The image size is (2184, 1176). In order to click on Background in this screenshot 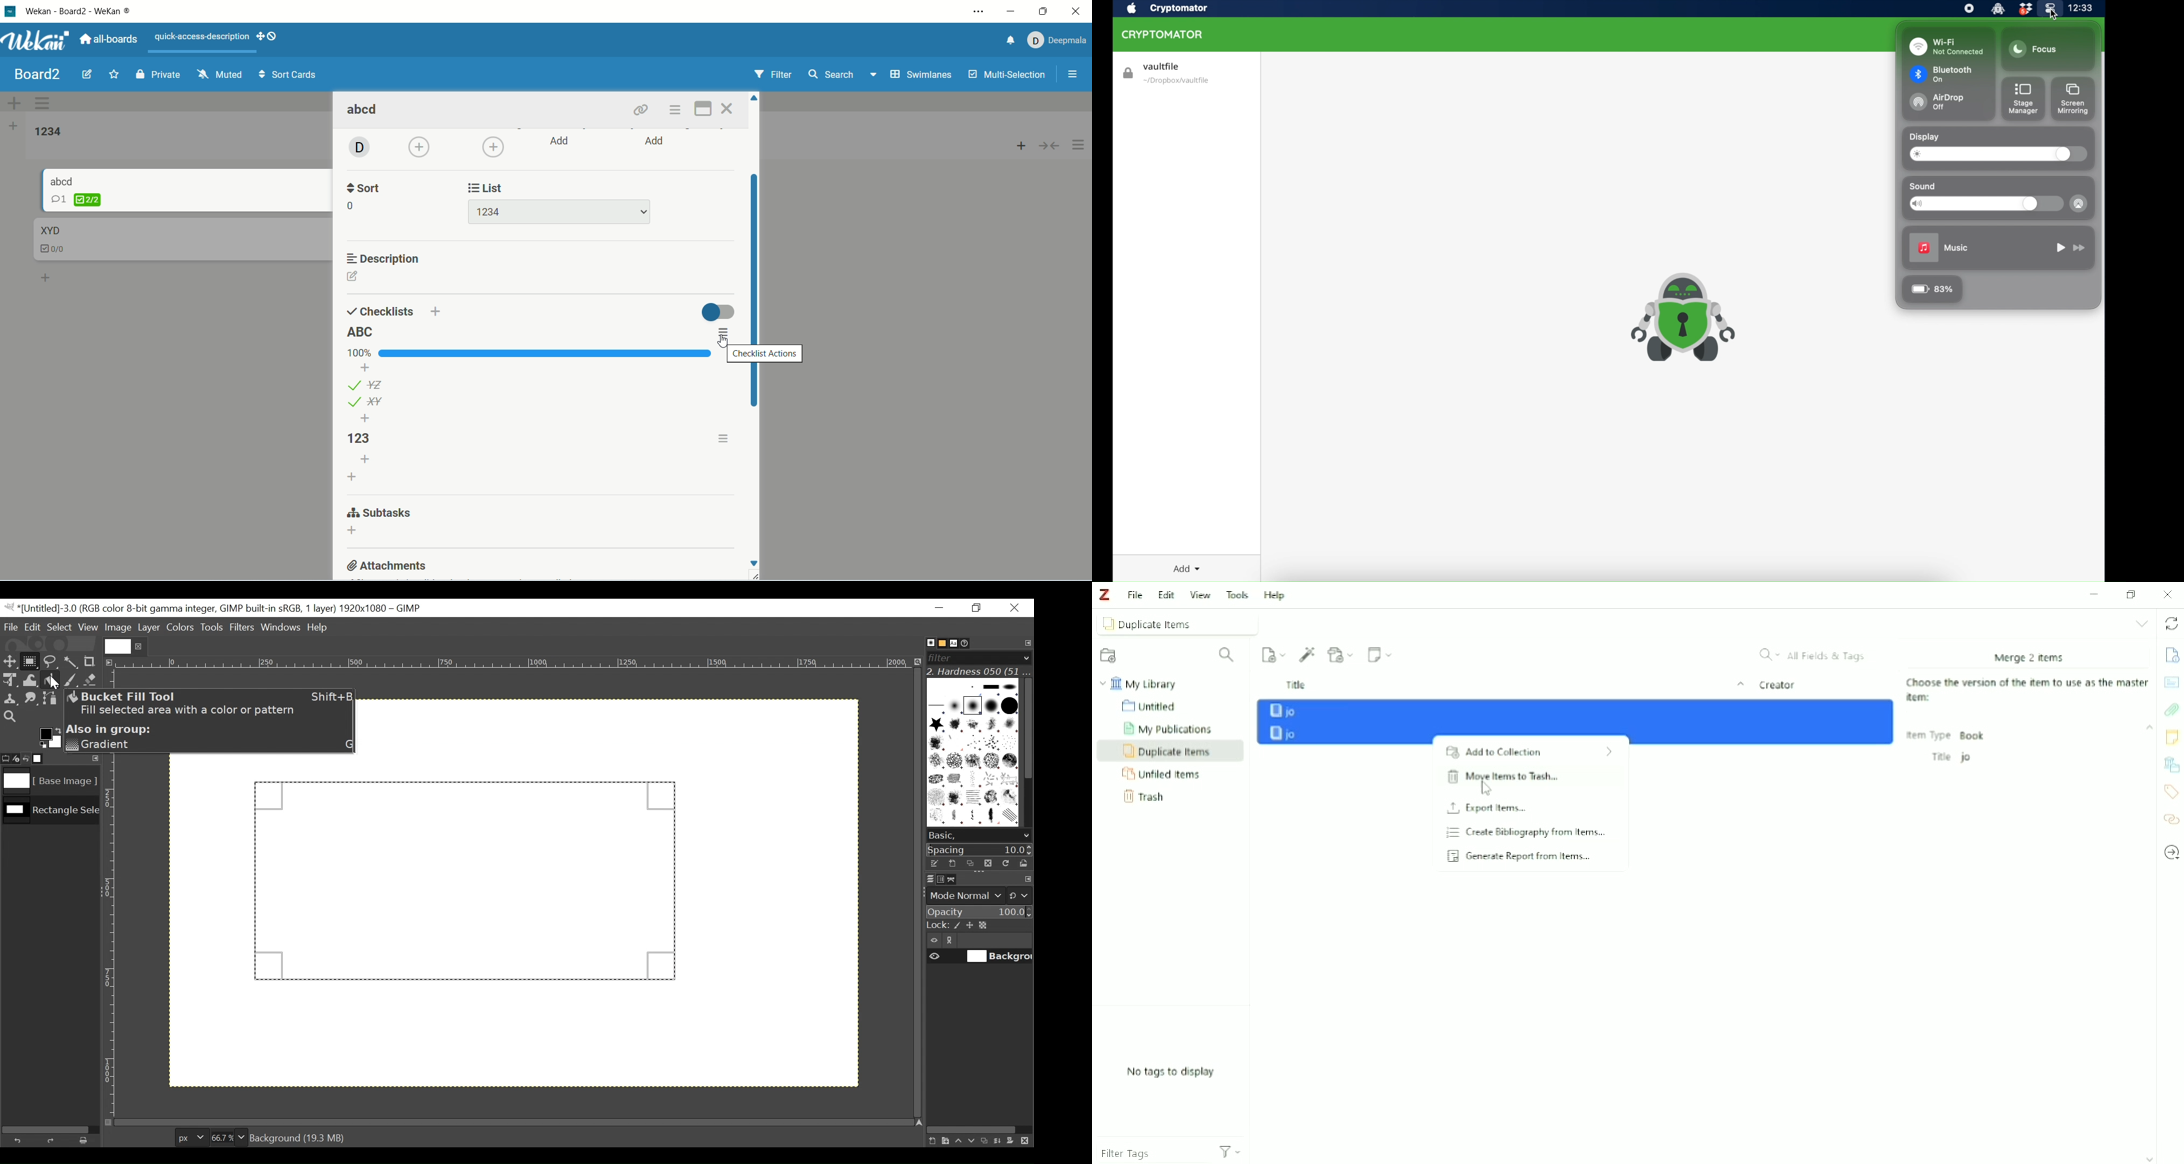, I will do `click(539, 934)`.